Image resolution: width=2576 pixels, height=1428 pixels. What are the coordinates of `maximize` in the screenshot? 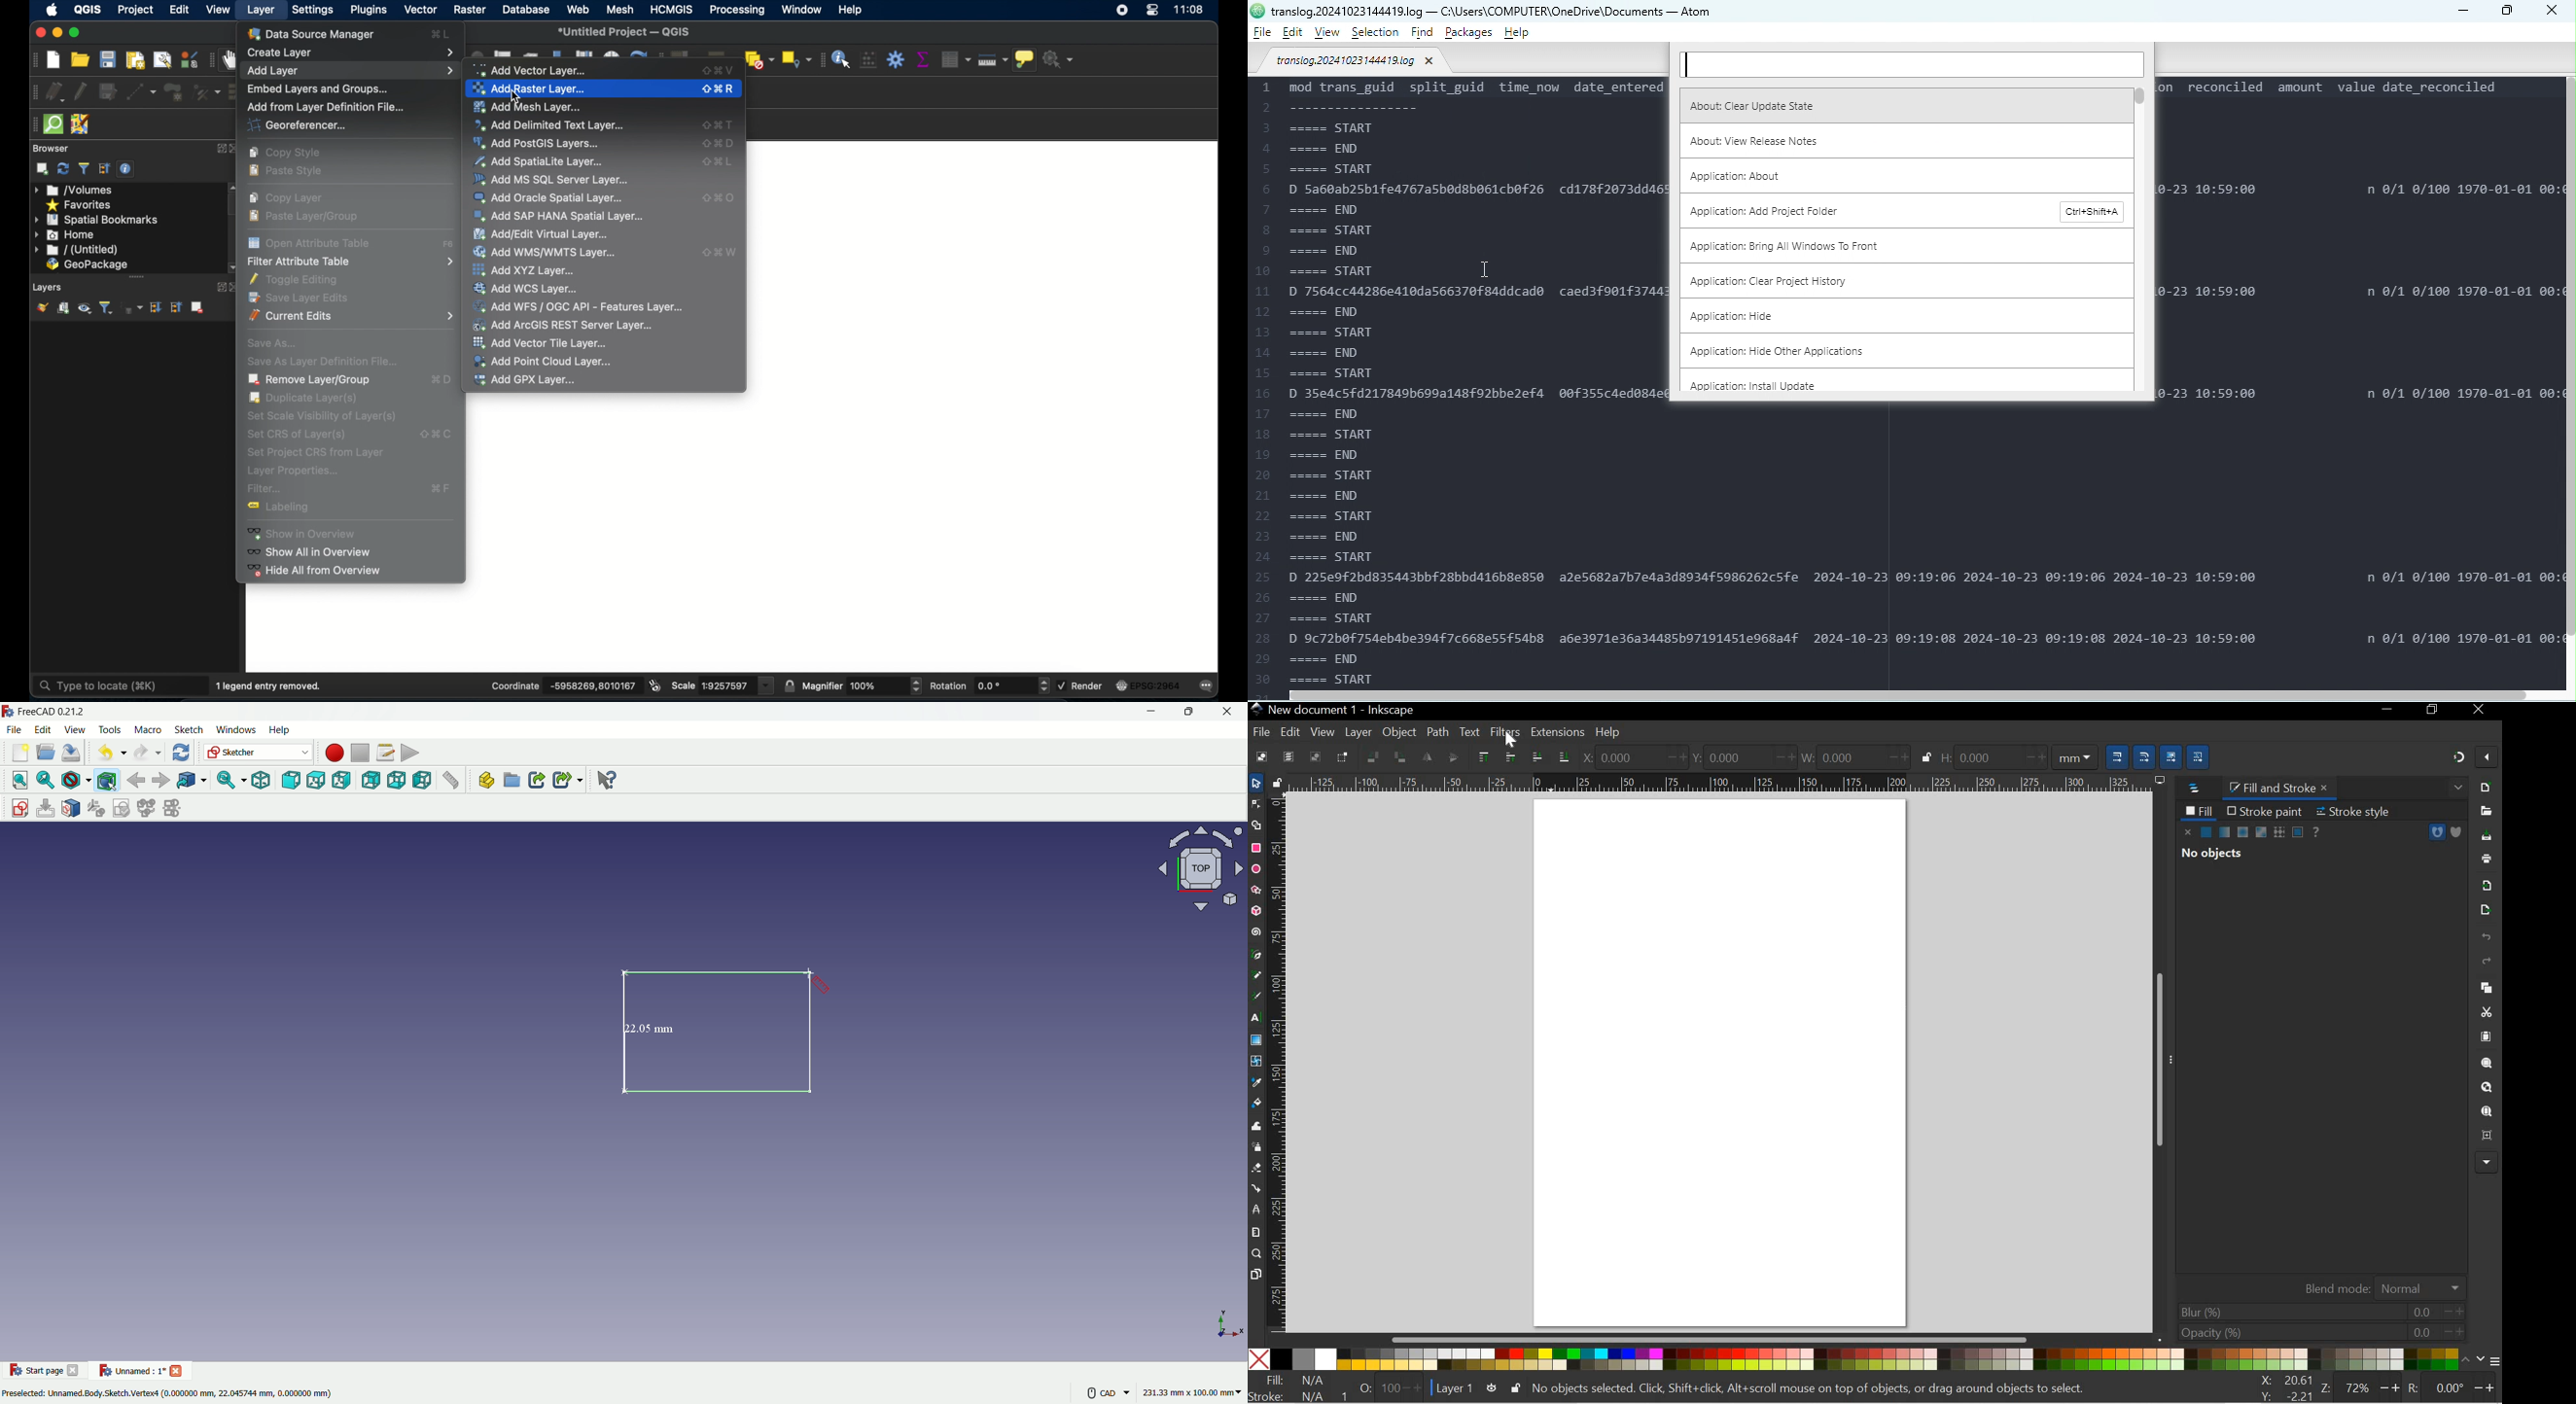 It's located at (75, 32).